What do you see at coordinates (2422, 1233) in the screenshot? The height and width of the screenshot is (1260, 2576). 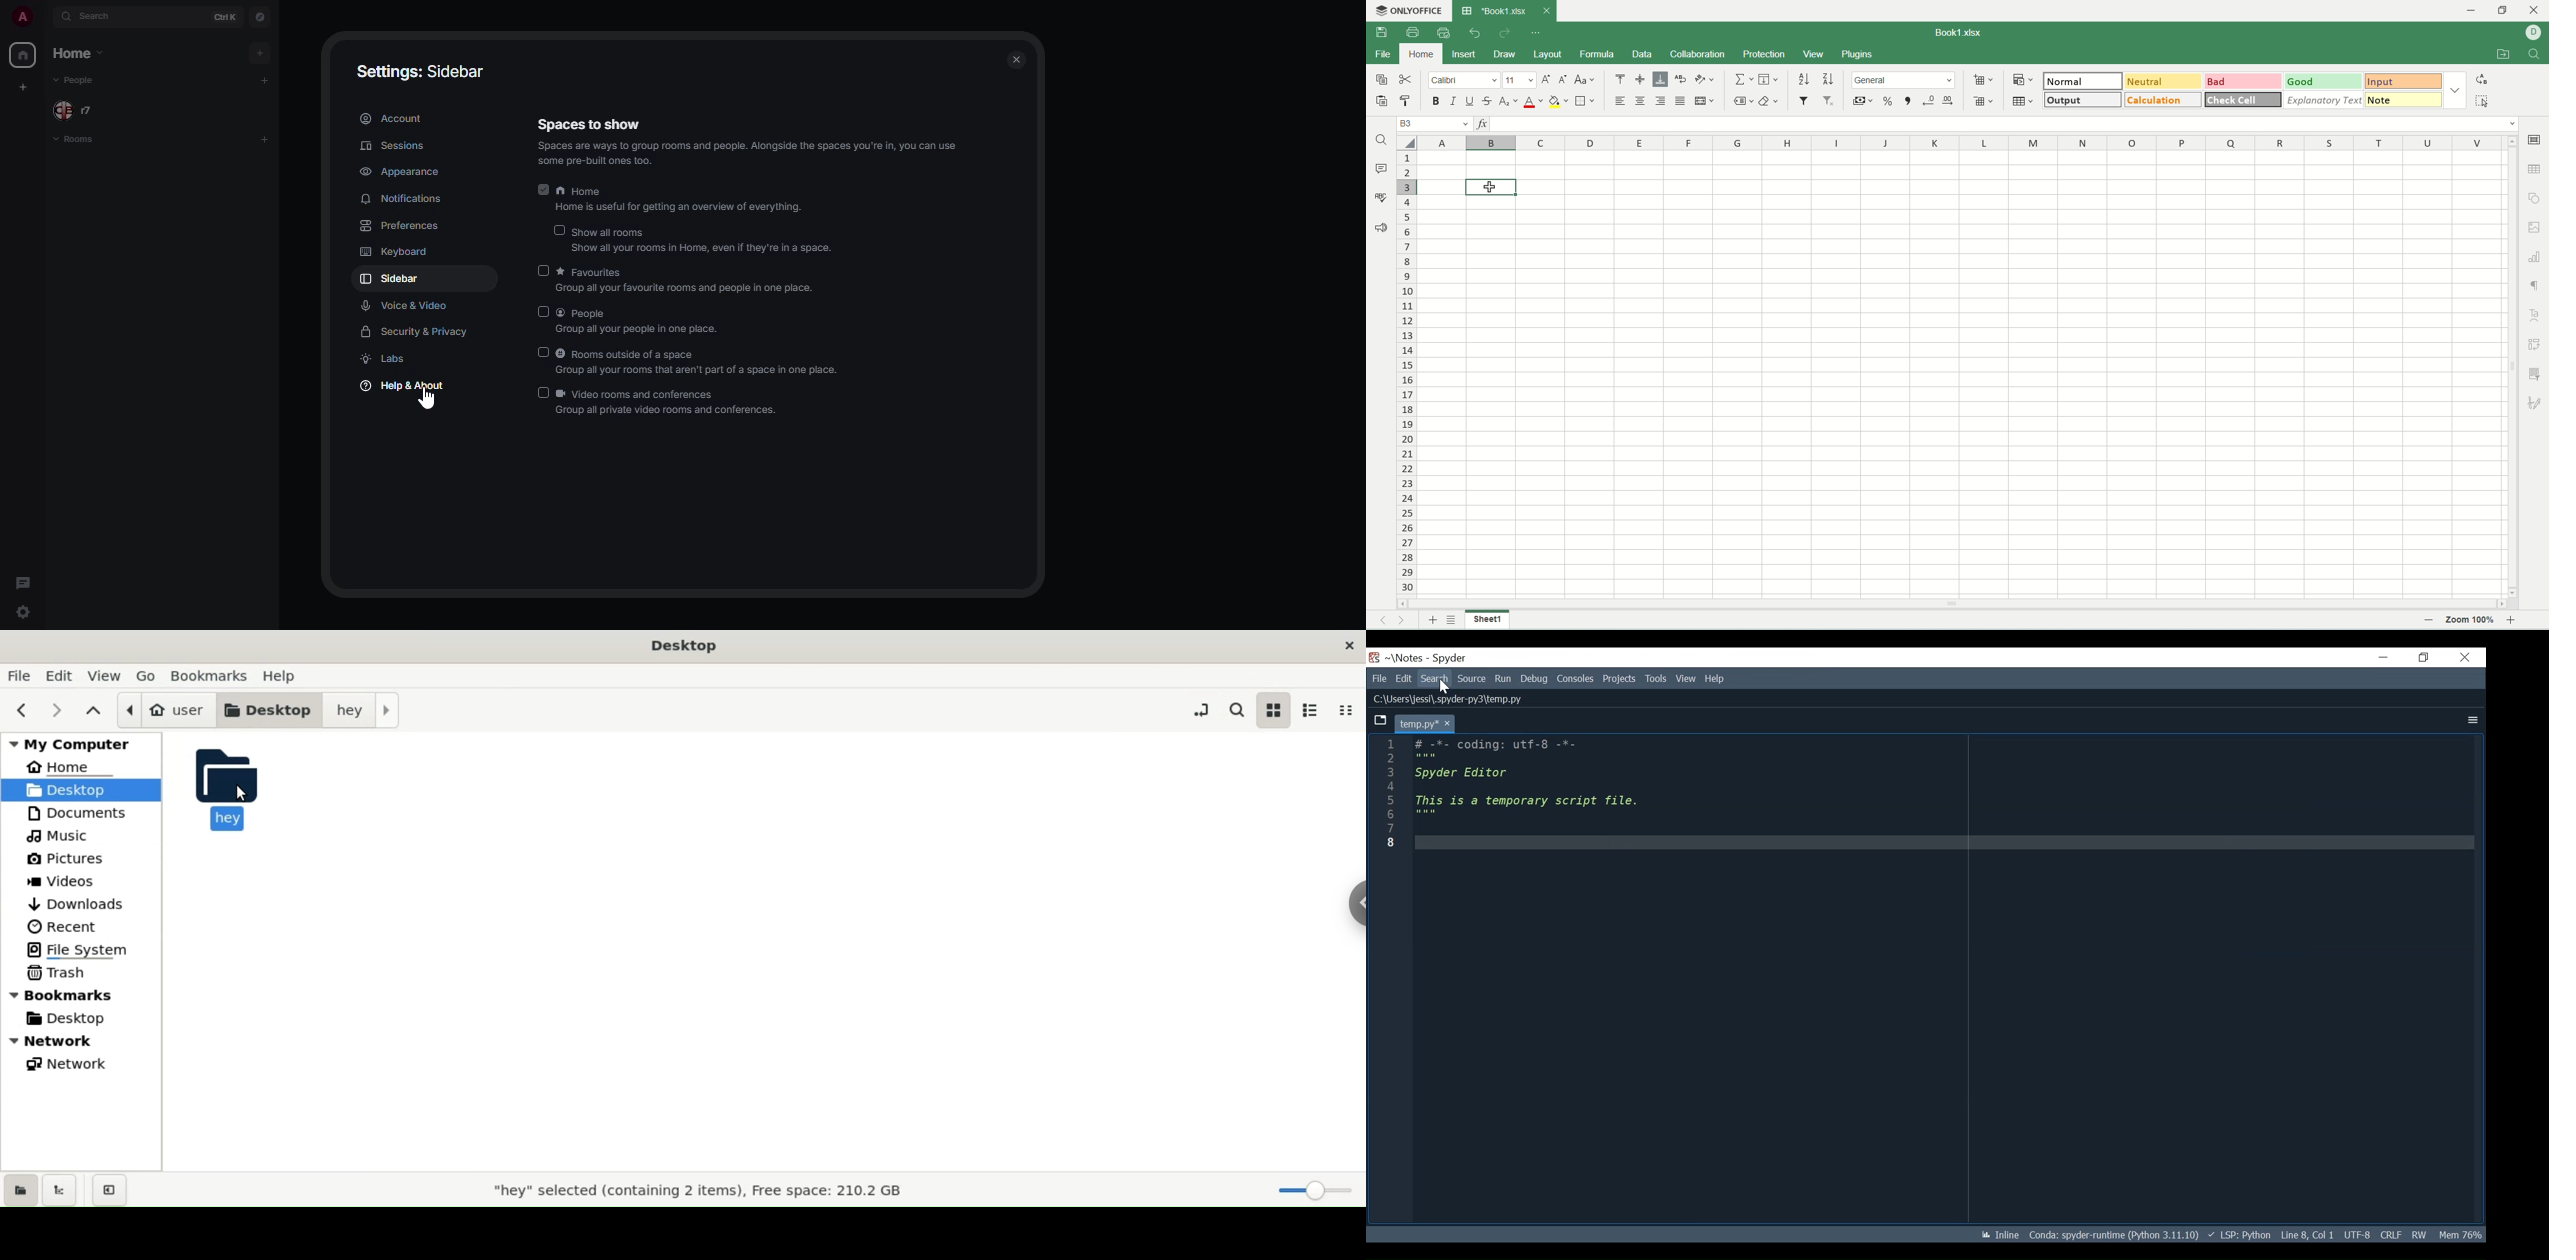 I see `File Permissions` at bounding box center [2422, 1233].